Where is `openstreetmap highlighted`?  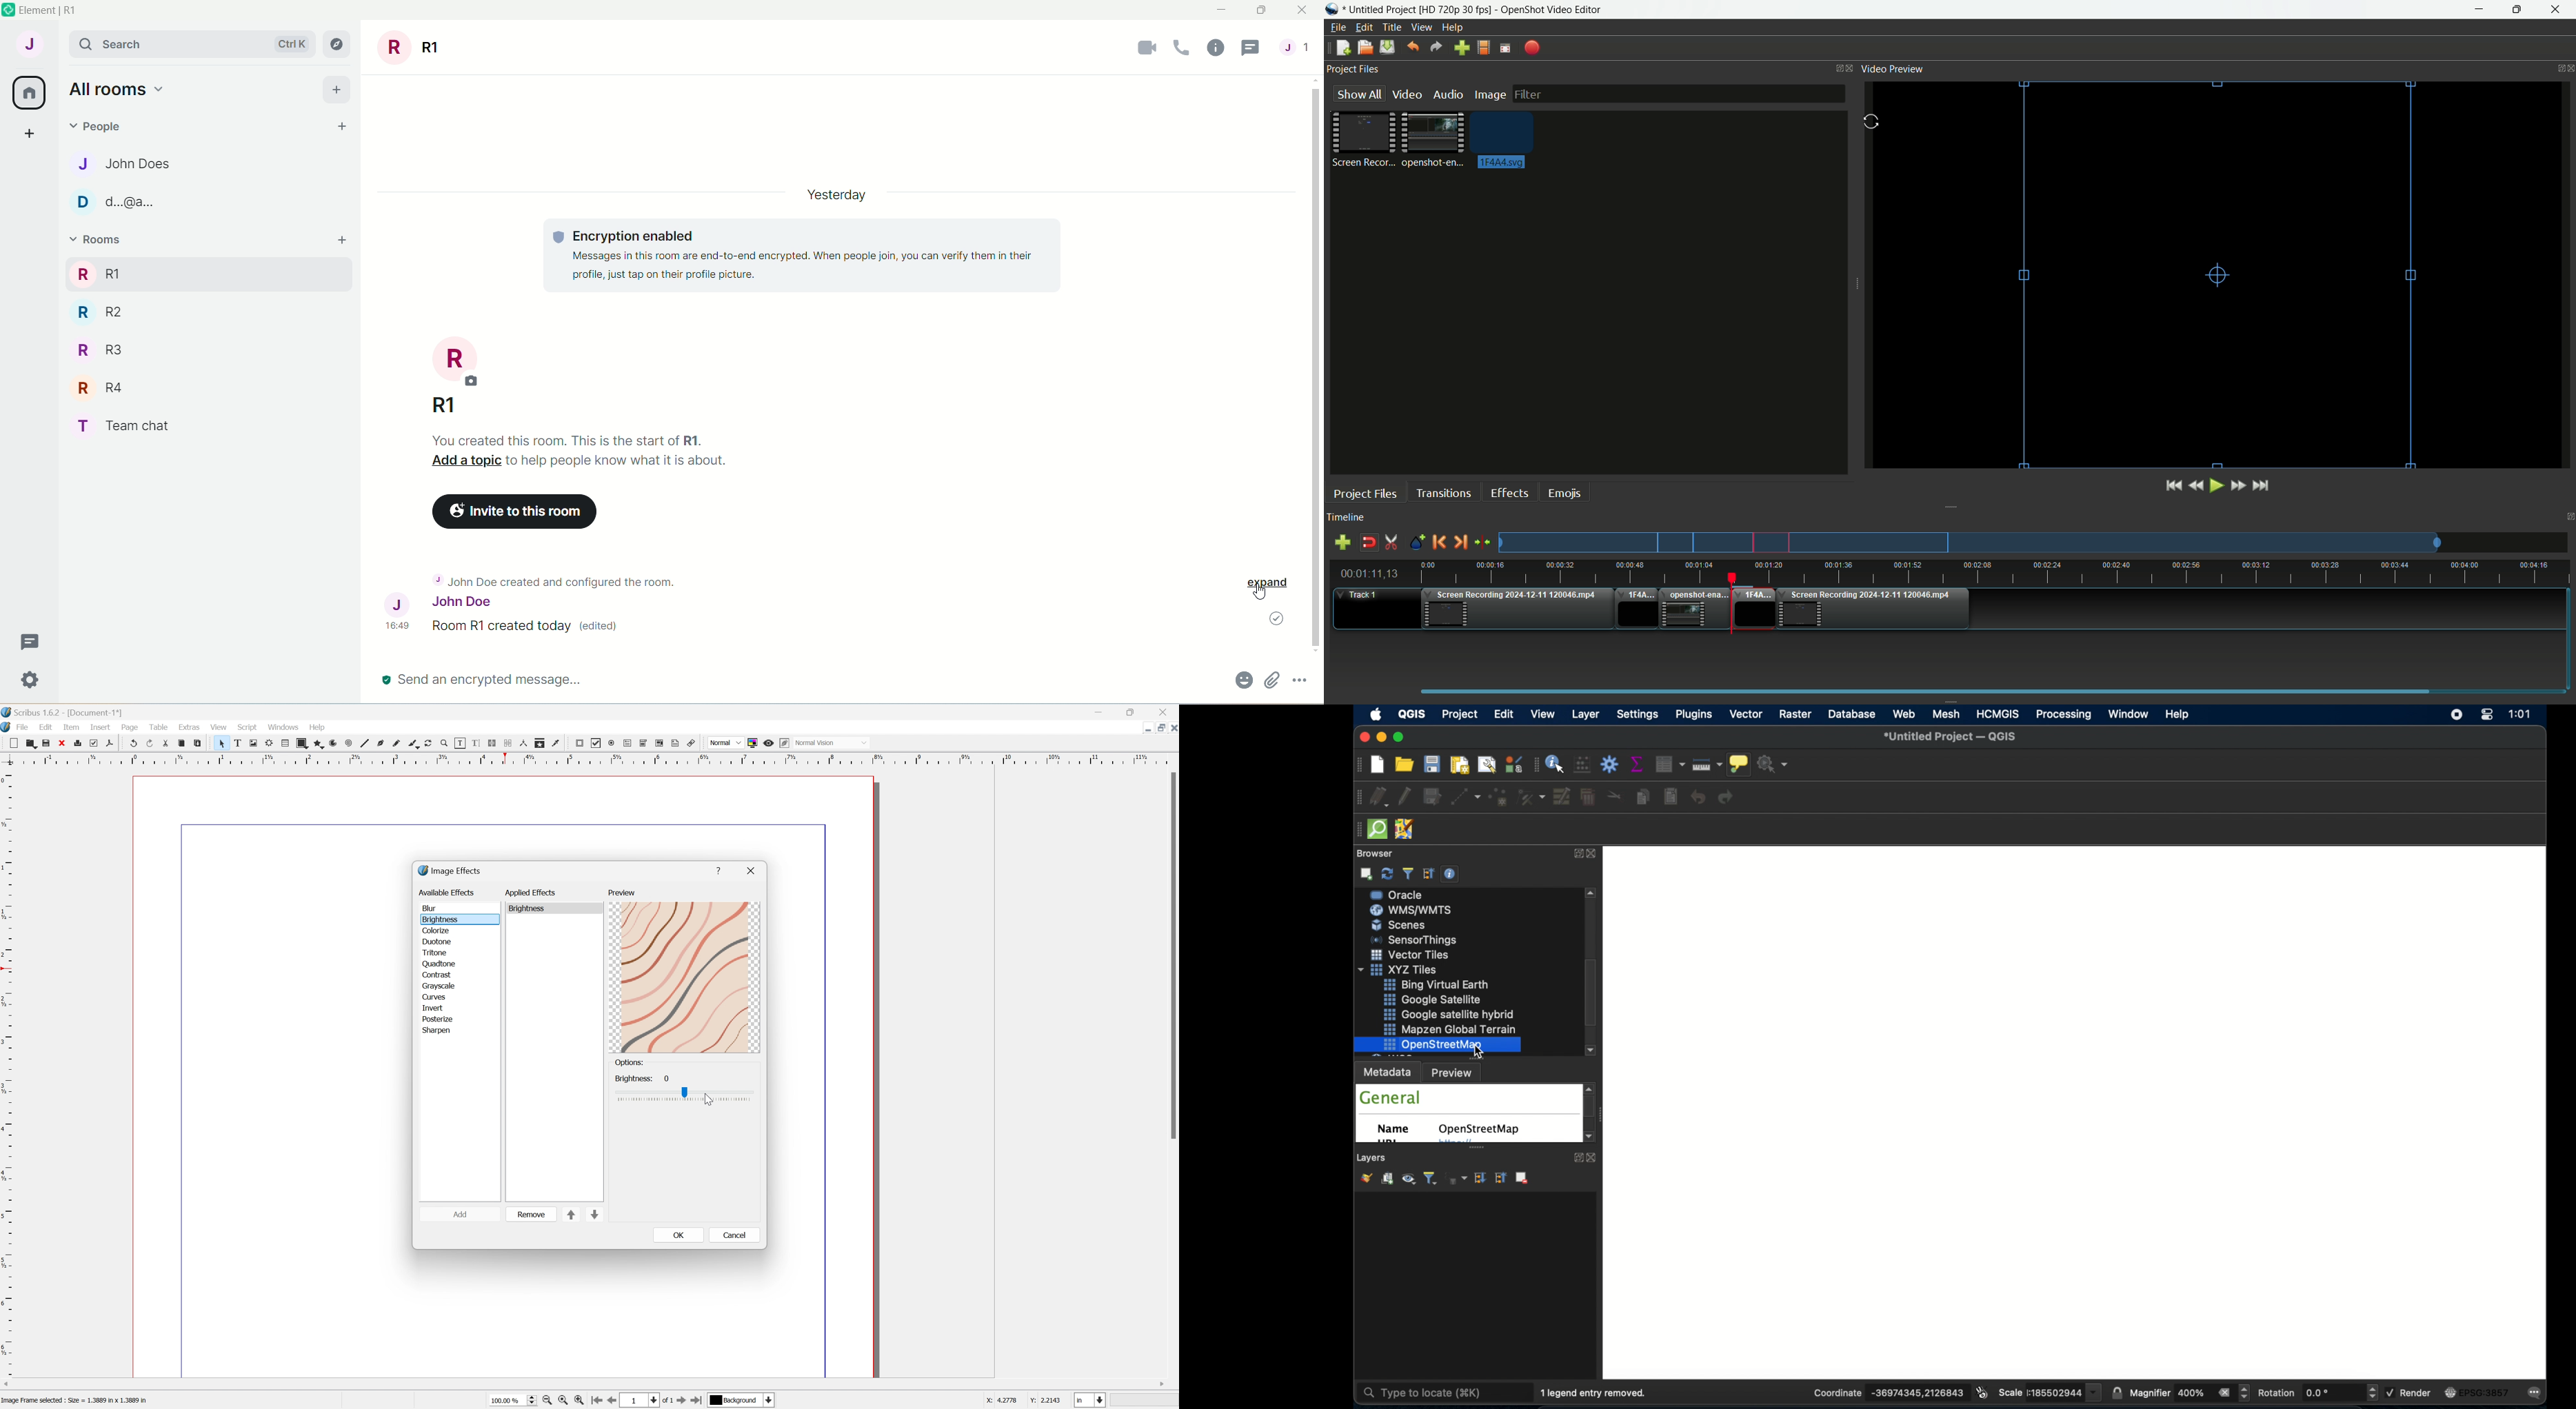 openstreetmap highlighted is located at coordinates (1437, 1045).